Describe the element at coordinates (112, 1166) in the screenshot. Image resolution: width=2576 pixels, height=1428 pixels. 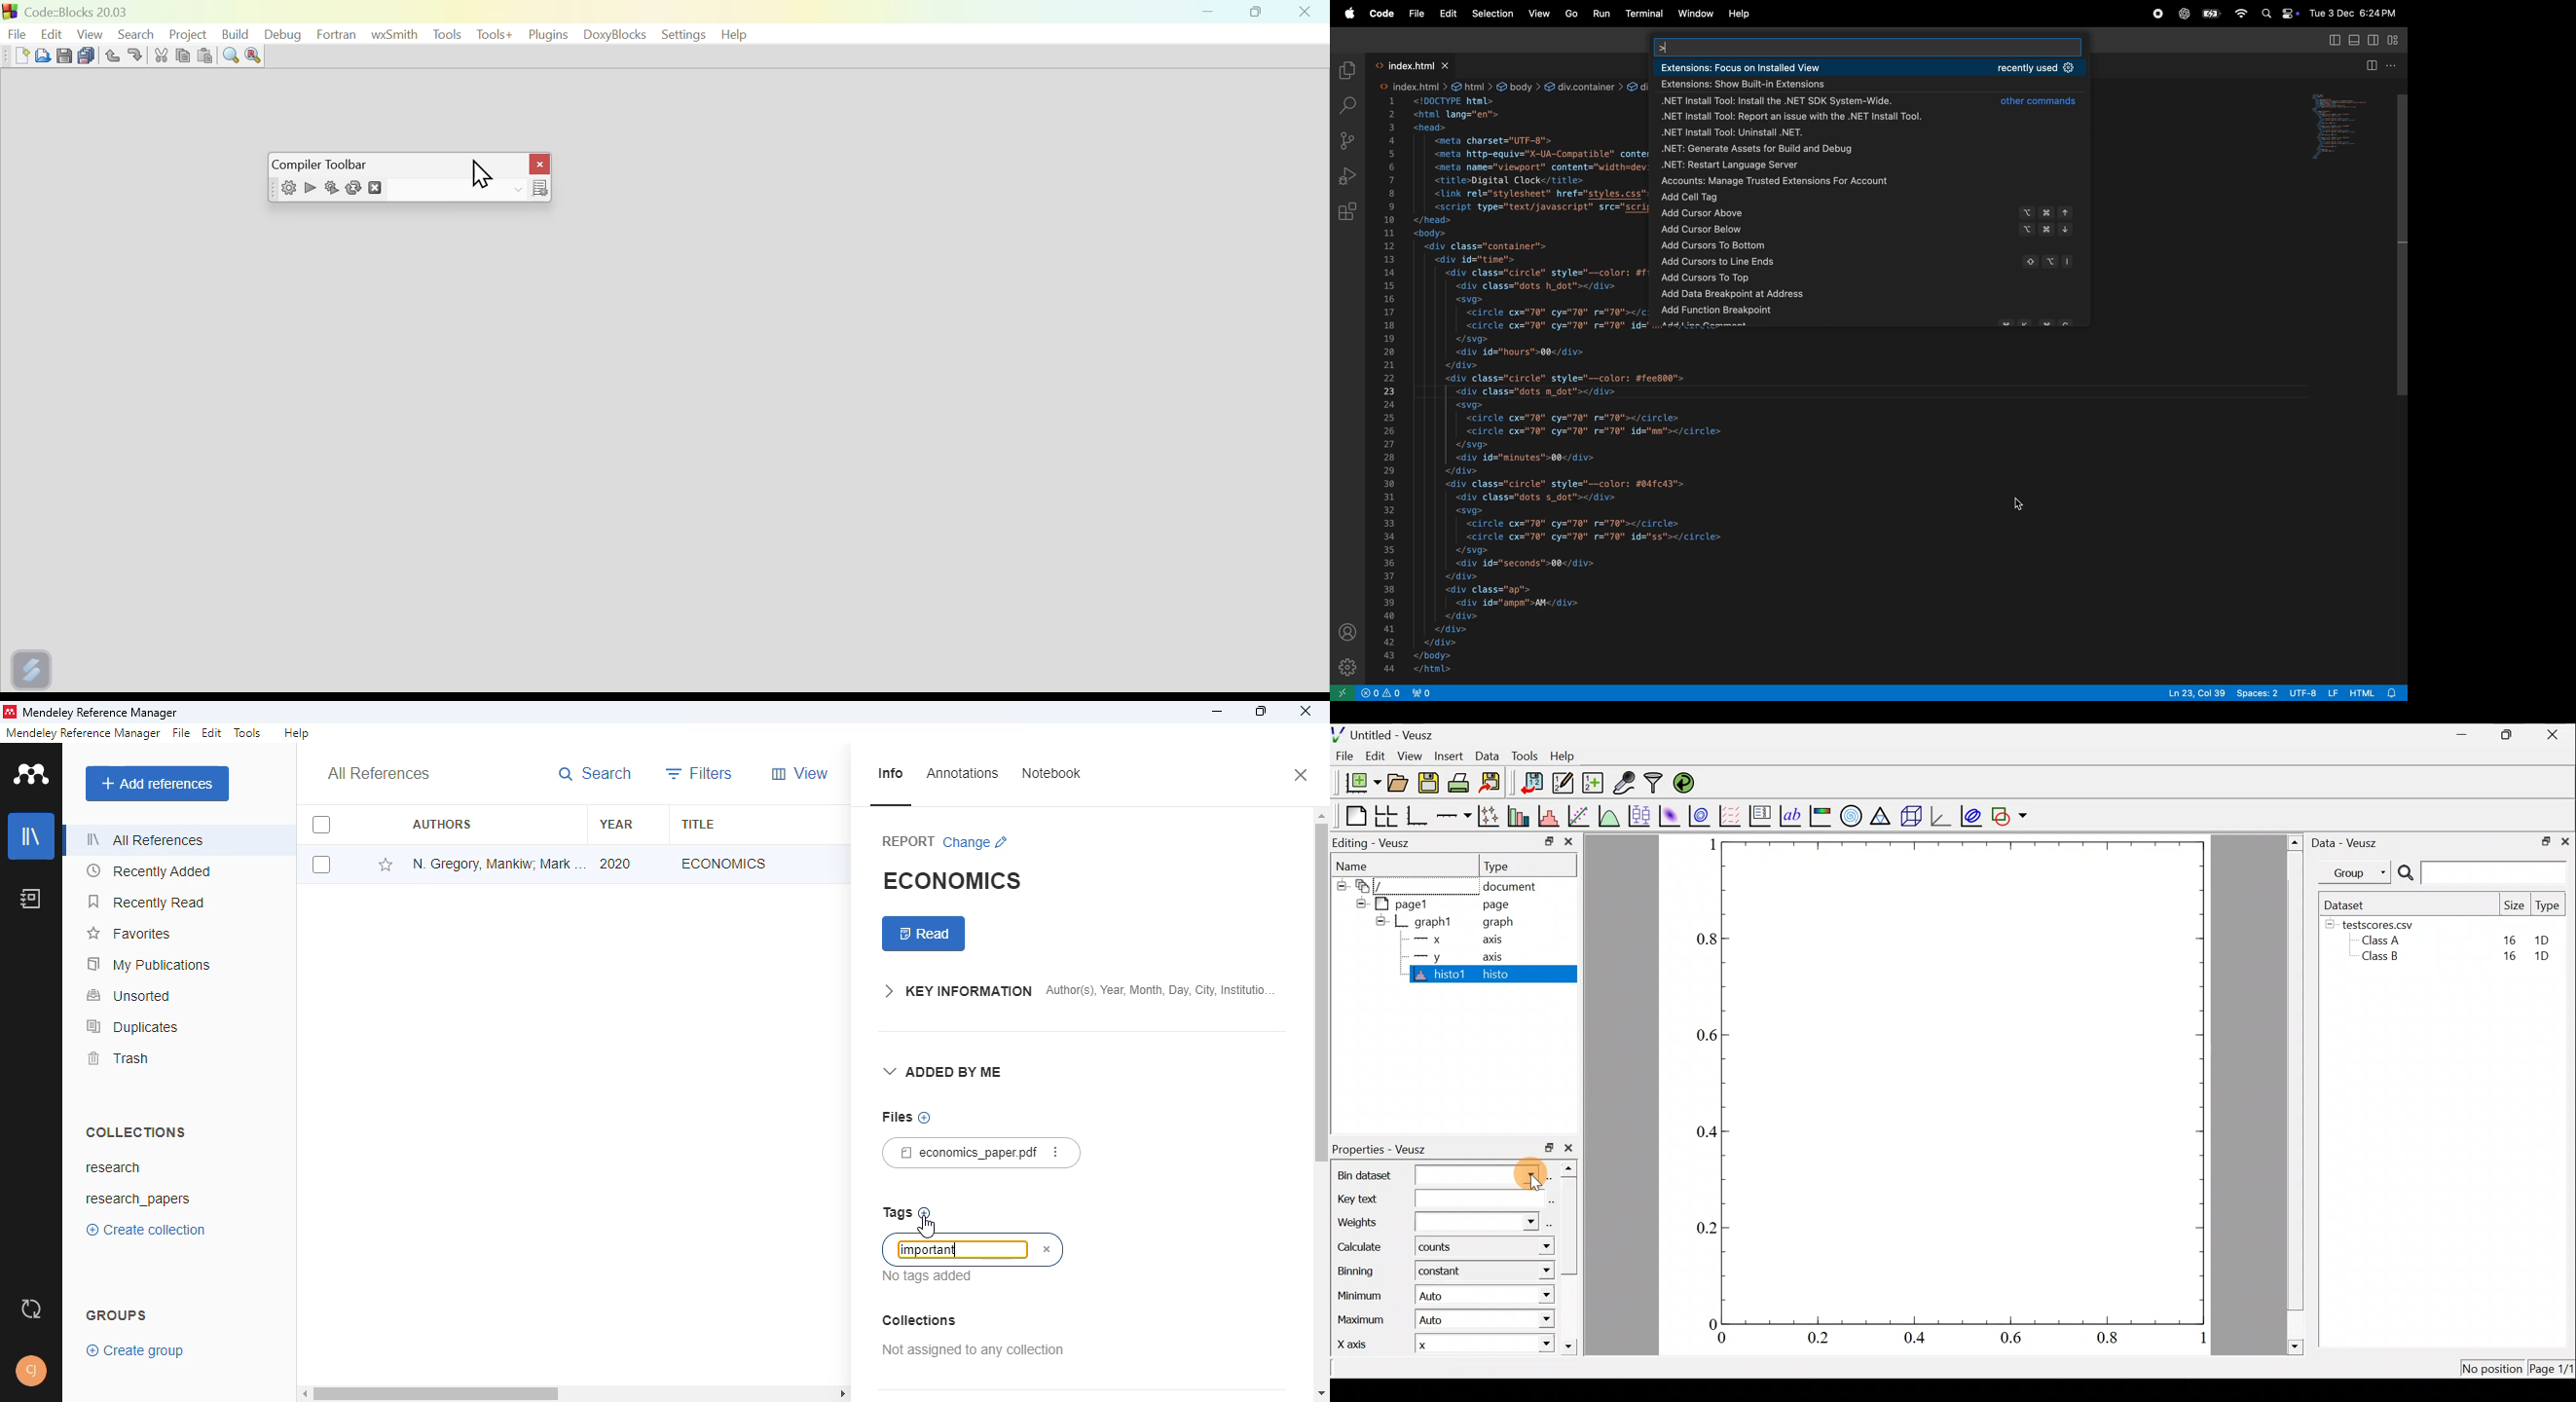
I see `research` at that location.